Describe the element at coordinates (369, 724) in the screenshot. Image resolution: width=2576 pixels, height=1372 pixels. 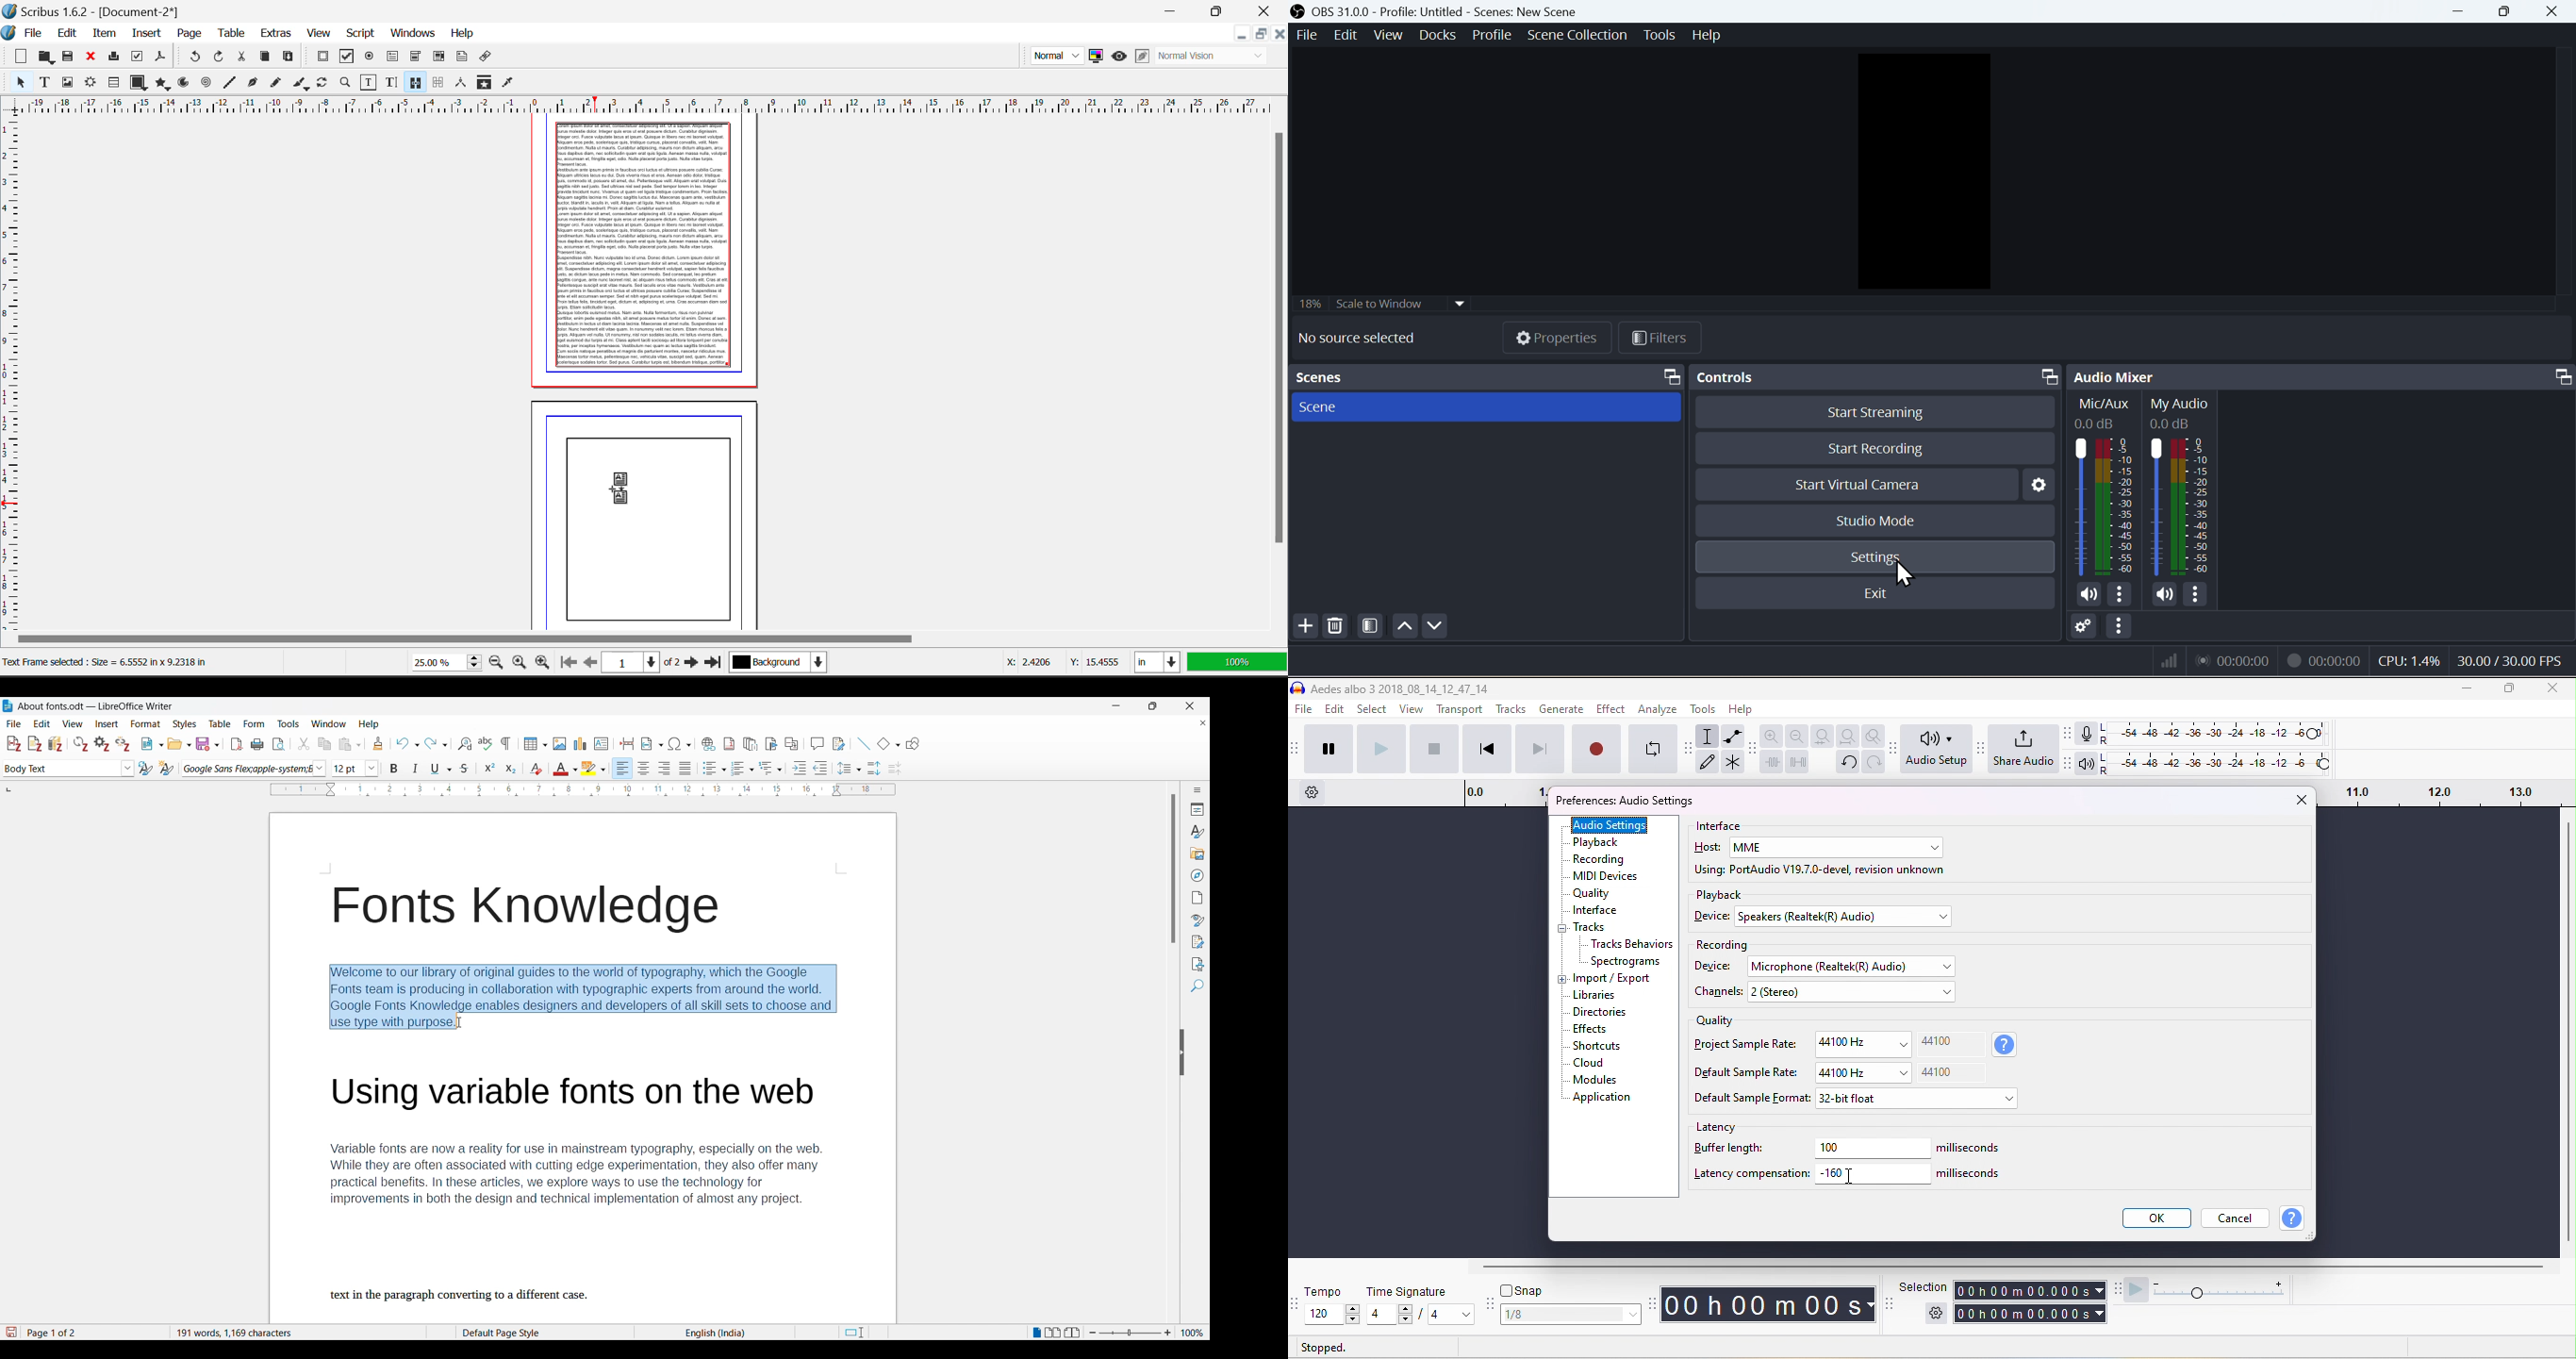
I see `Help menu` at that location.